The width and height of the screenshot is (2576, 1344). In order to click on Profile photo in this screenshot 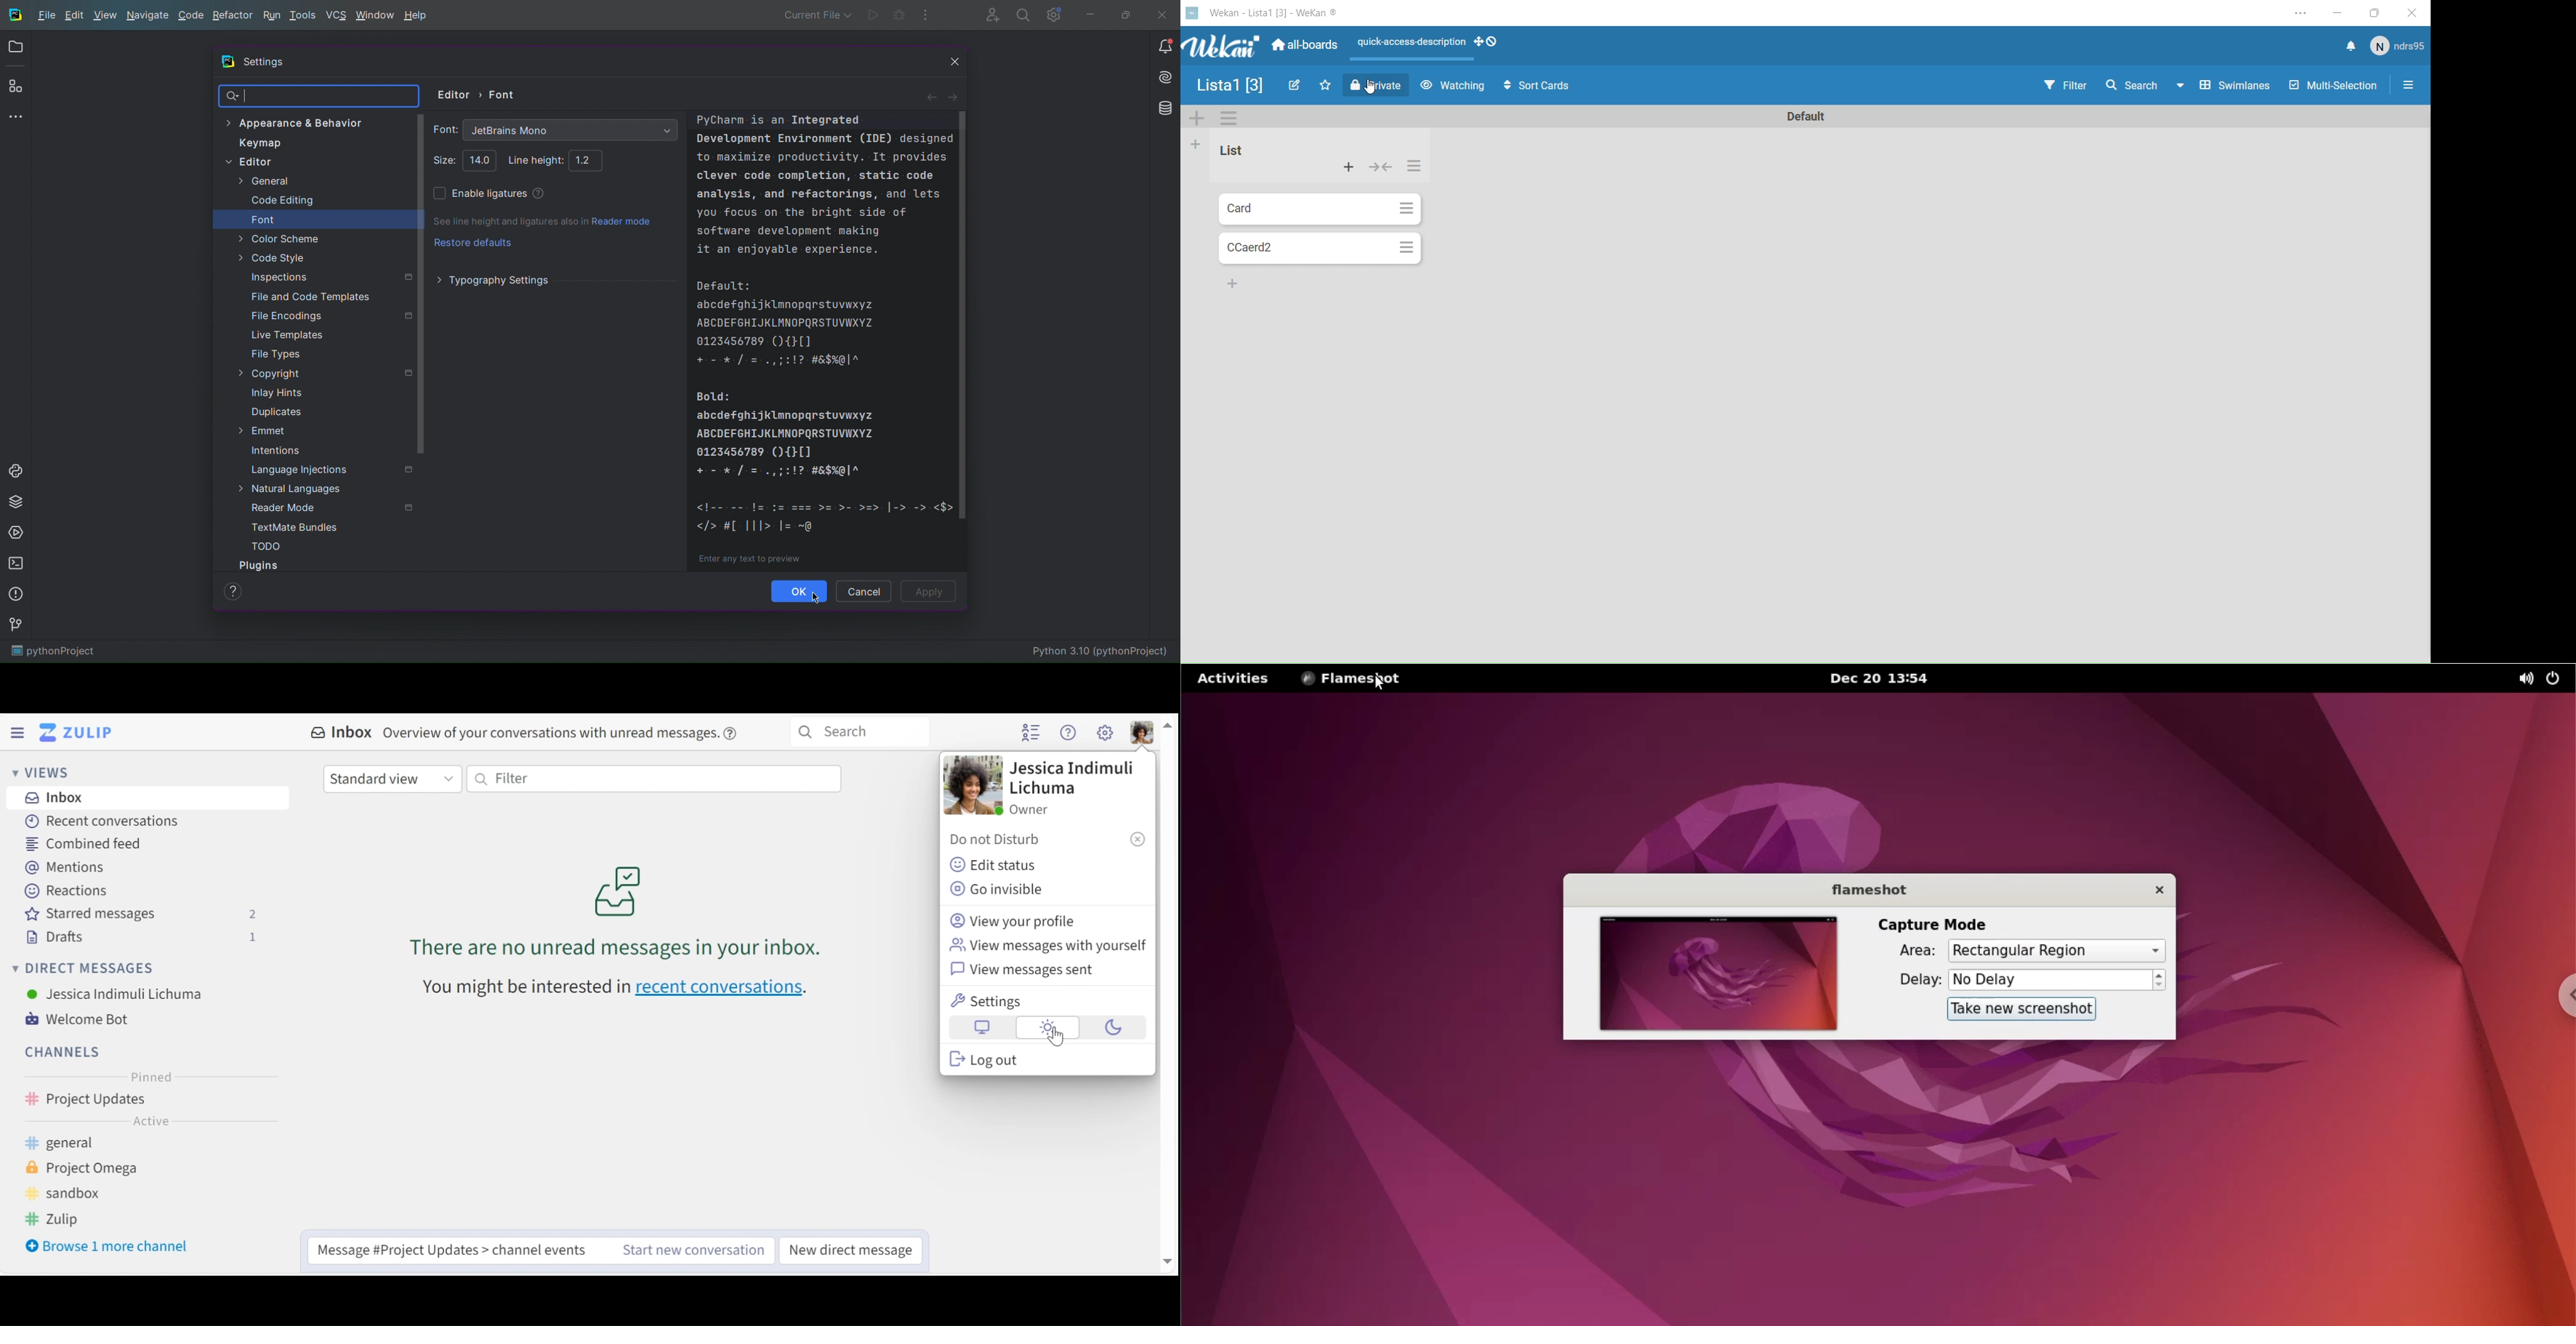, I will do `click(972, 786)`.